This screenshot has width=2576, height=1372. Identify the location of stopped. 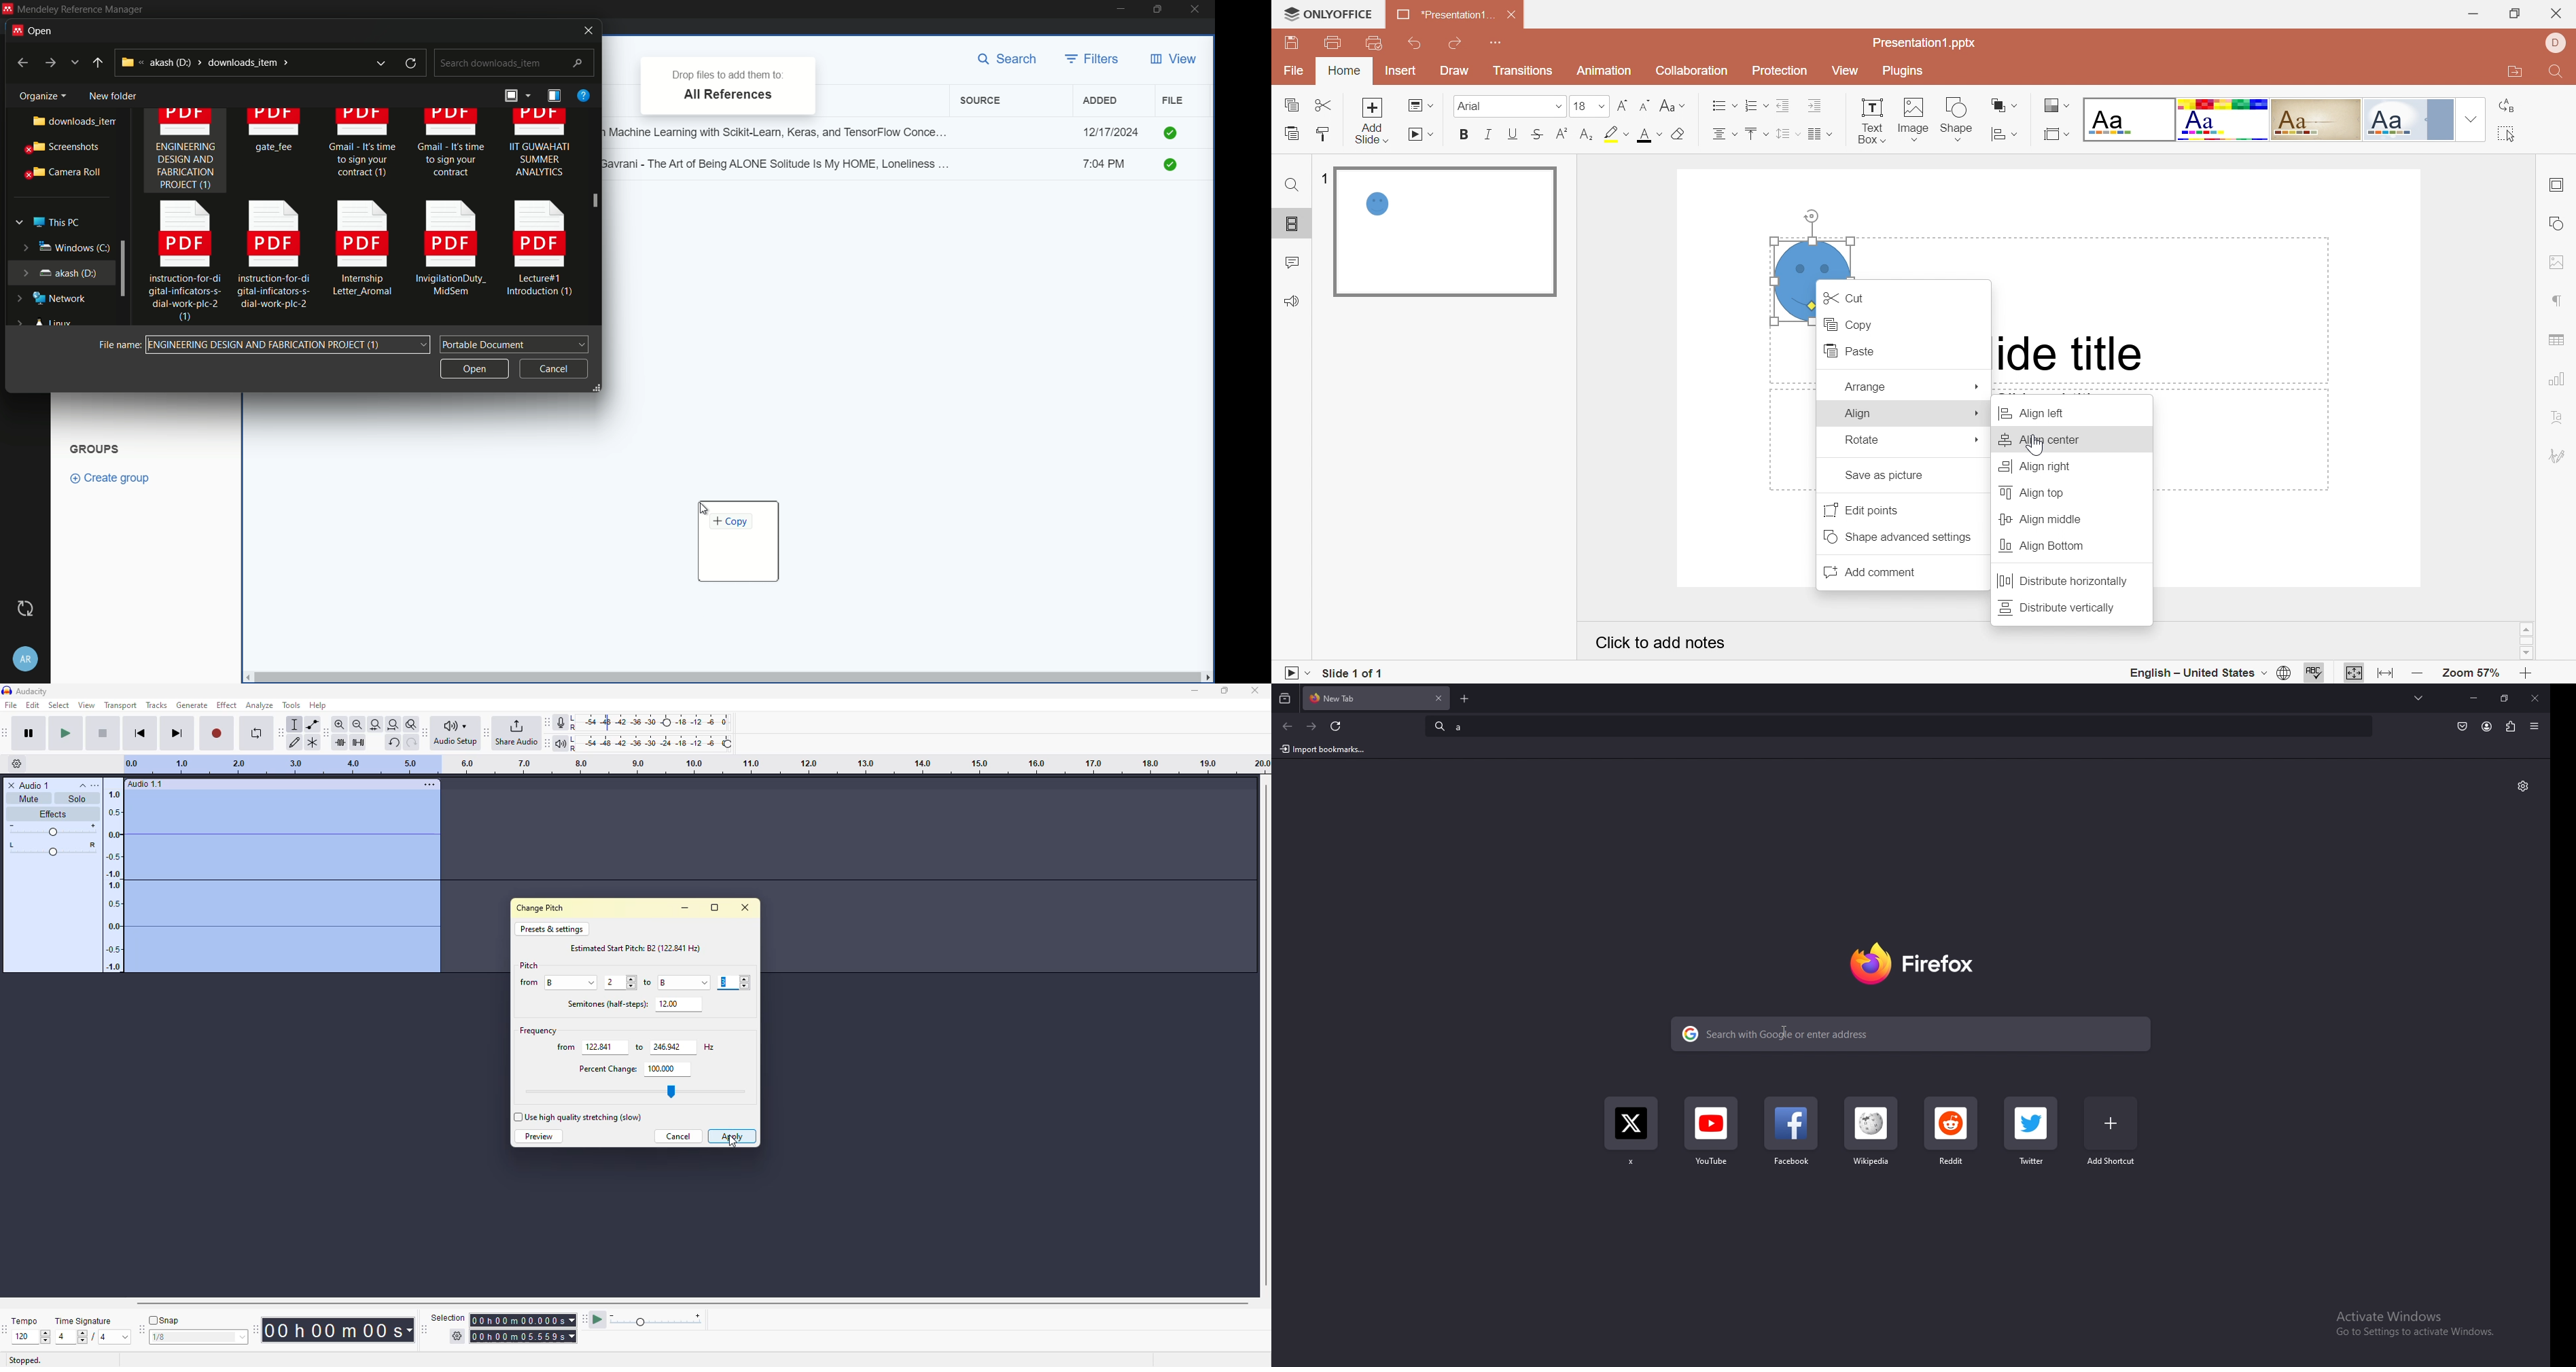
(25, 1360).